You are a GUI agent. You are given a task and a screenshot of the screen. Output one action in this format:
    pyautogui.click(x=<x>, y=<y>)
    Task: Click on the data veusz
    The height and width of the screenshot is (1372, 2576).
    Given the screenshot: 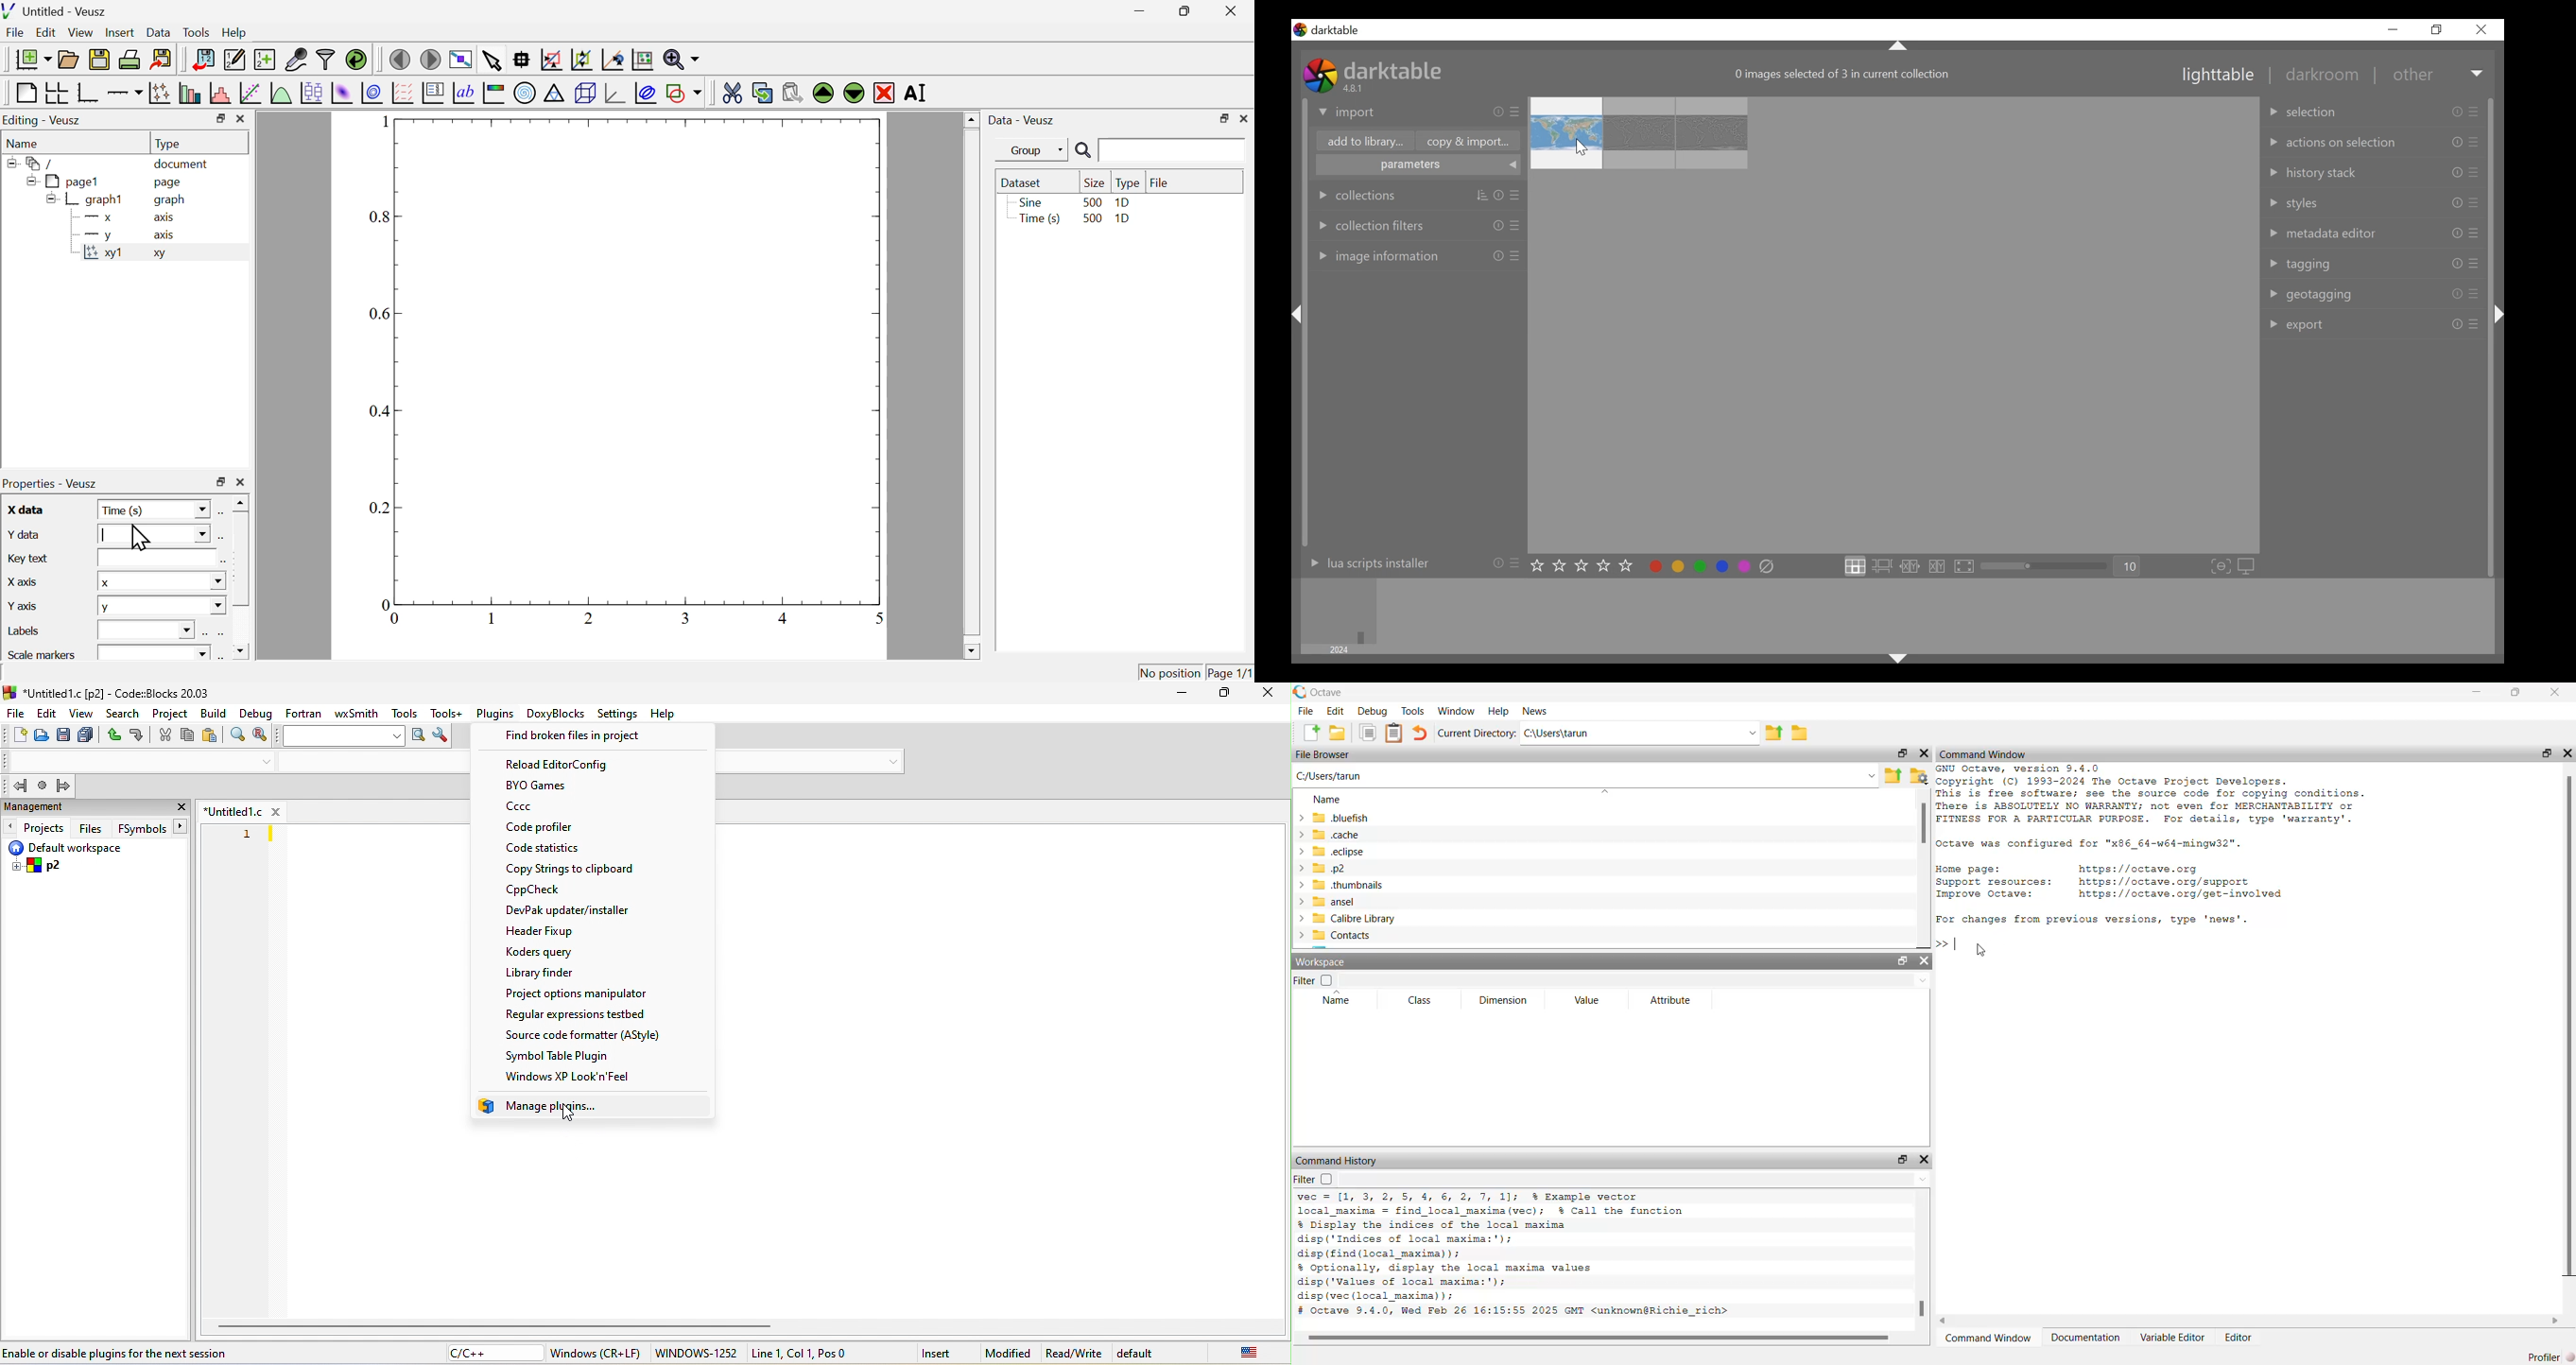 What is the action you would take?
    pyautogui.click(x=1022, y=120)
    